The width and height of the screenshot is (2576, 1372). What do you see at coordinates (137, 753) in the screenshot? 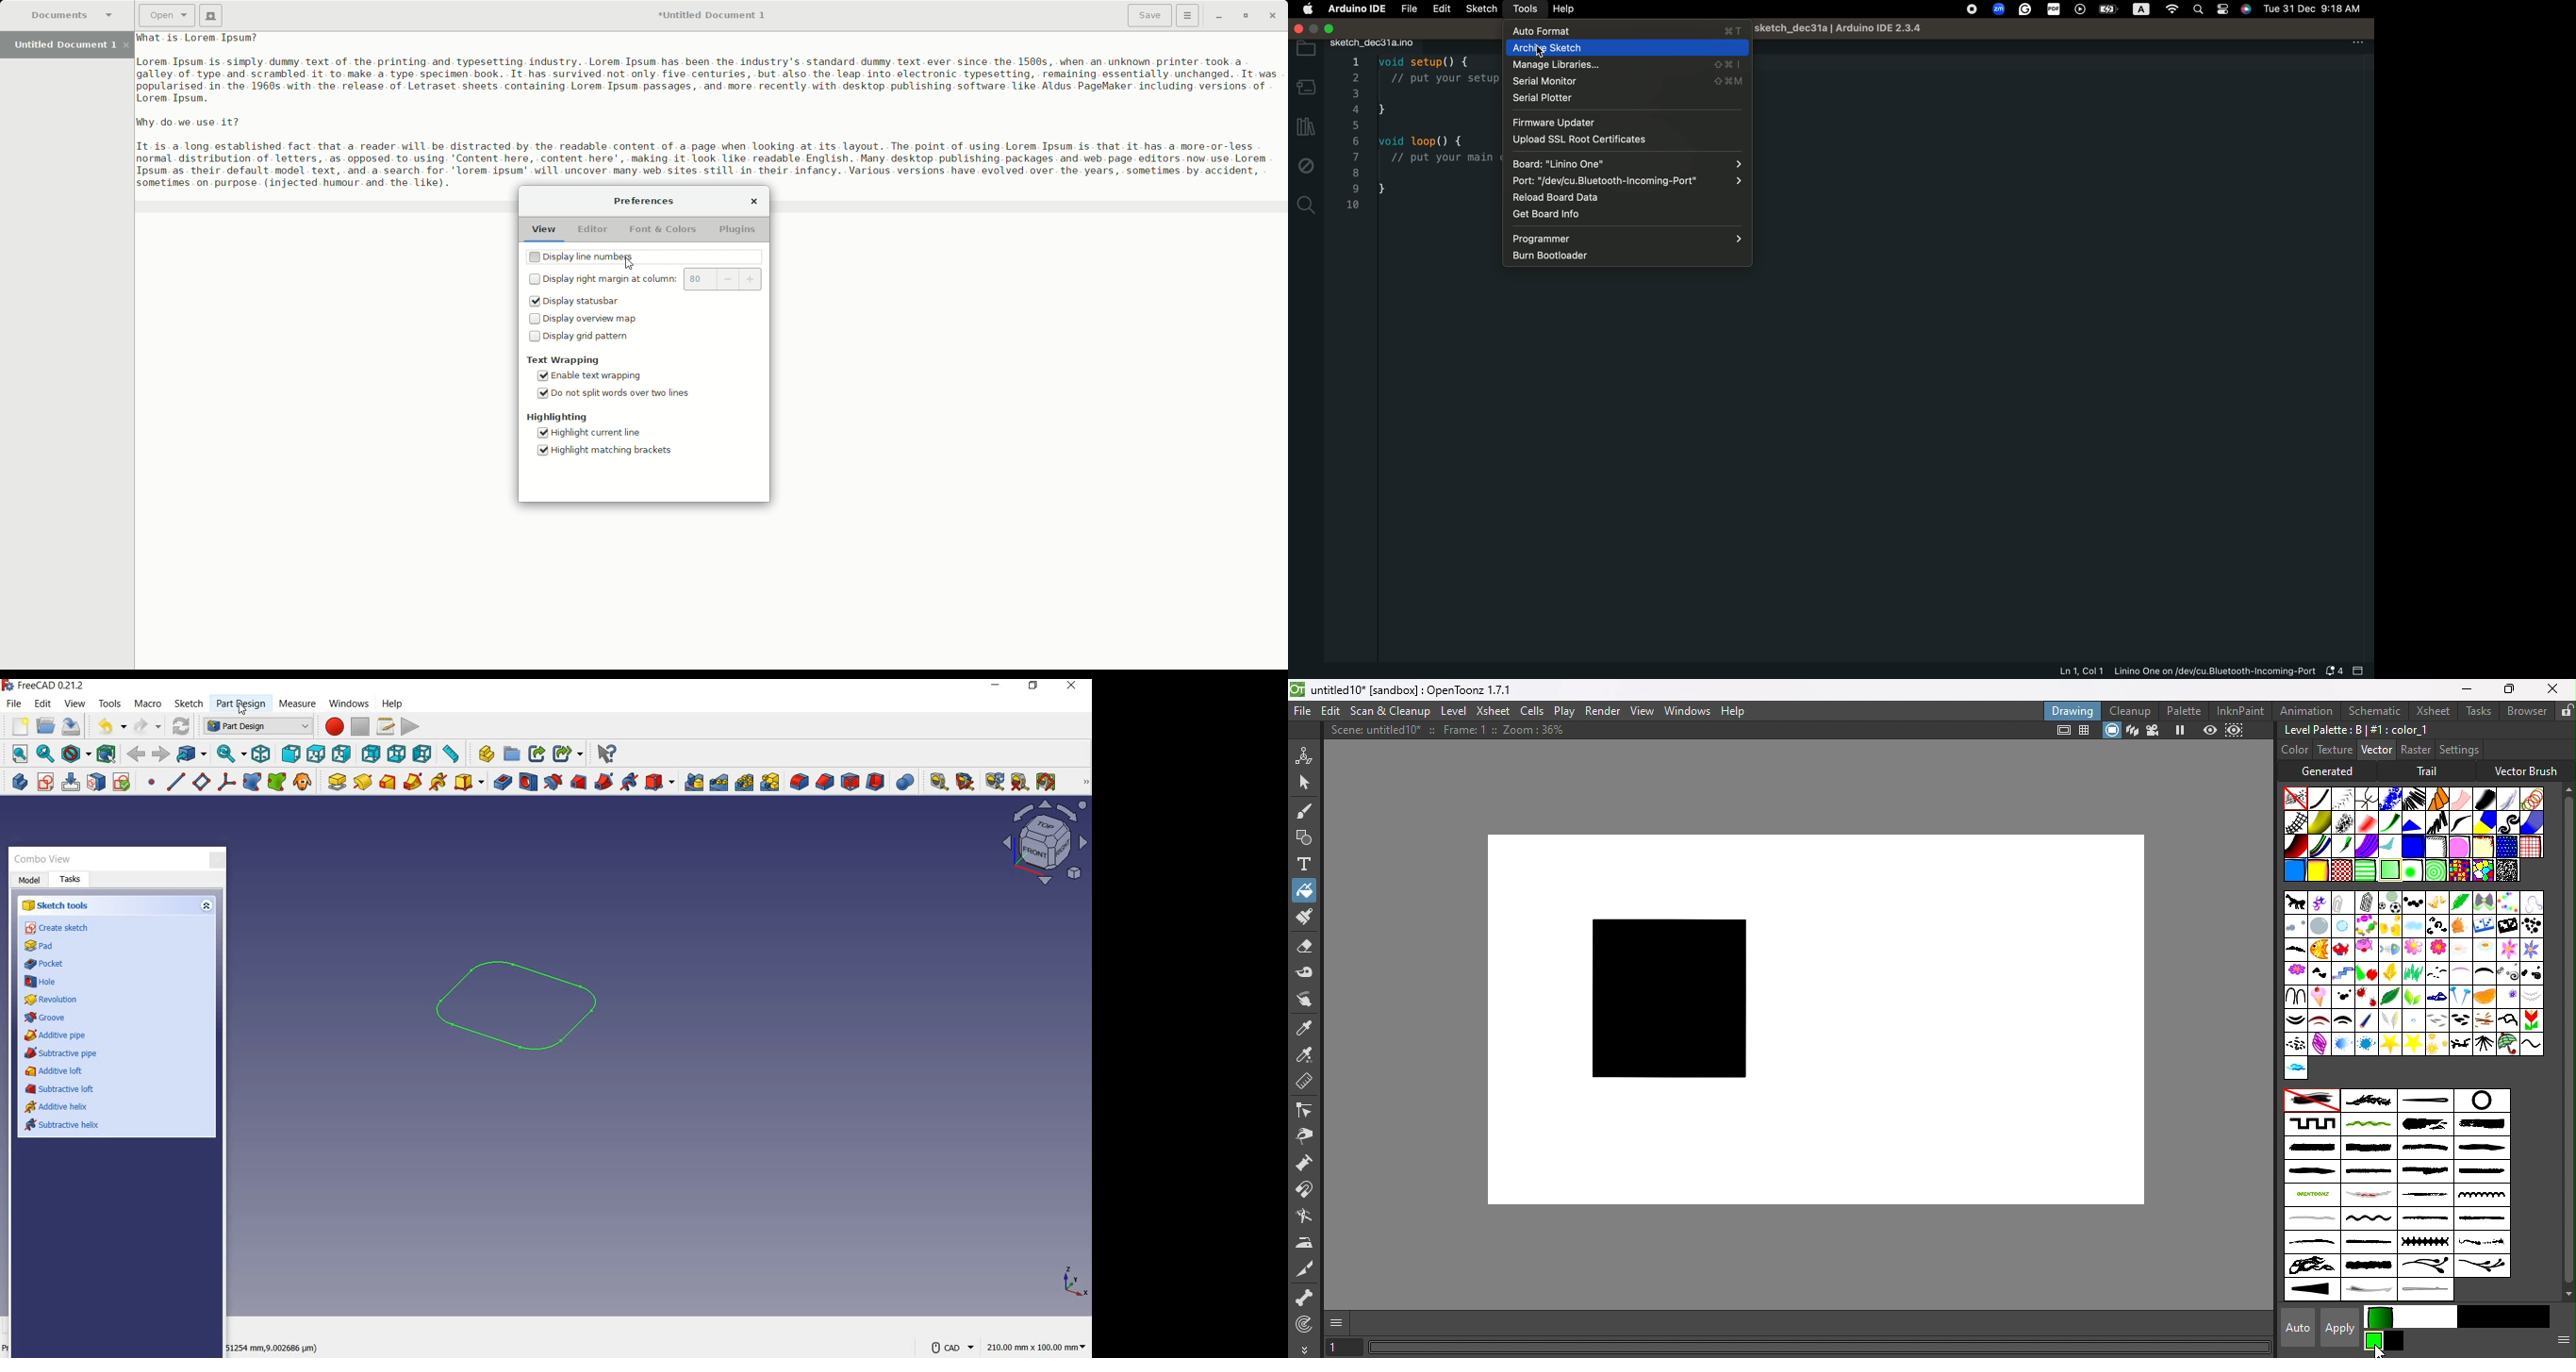
I see `forward` at bounding box center [137, 753].